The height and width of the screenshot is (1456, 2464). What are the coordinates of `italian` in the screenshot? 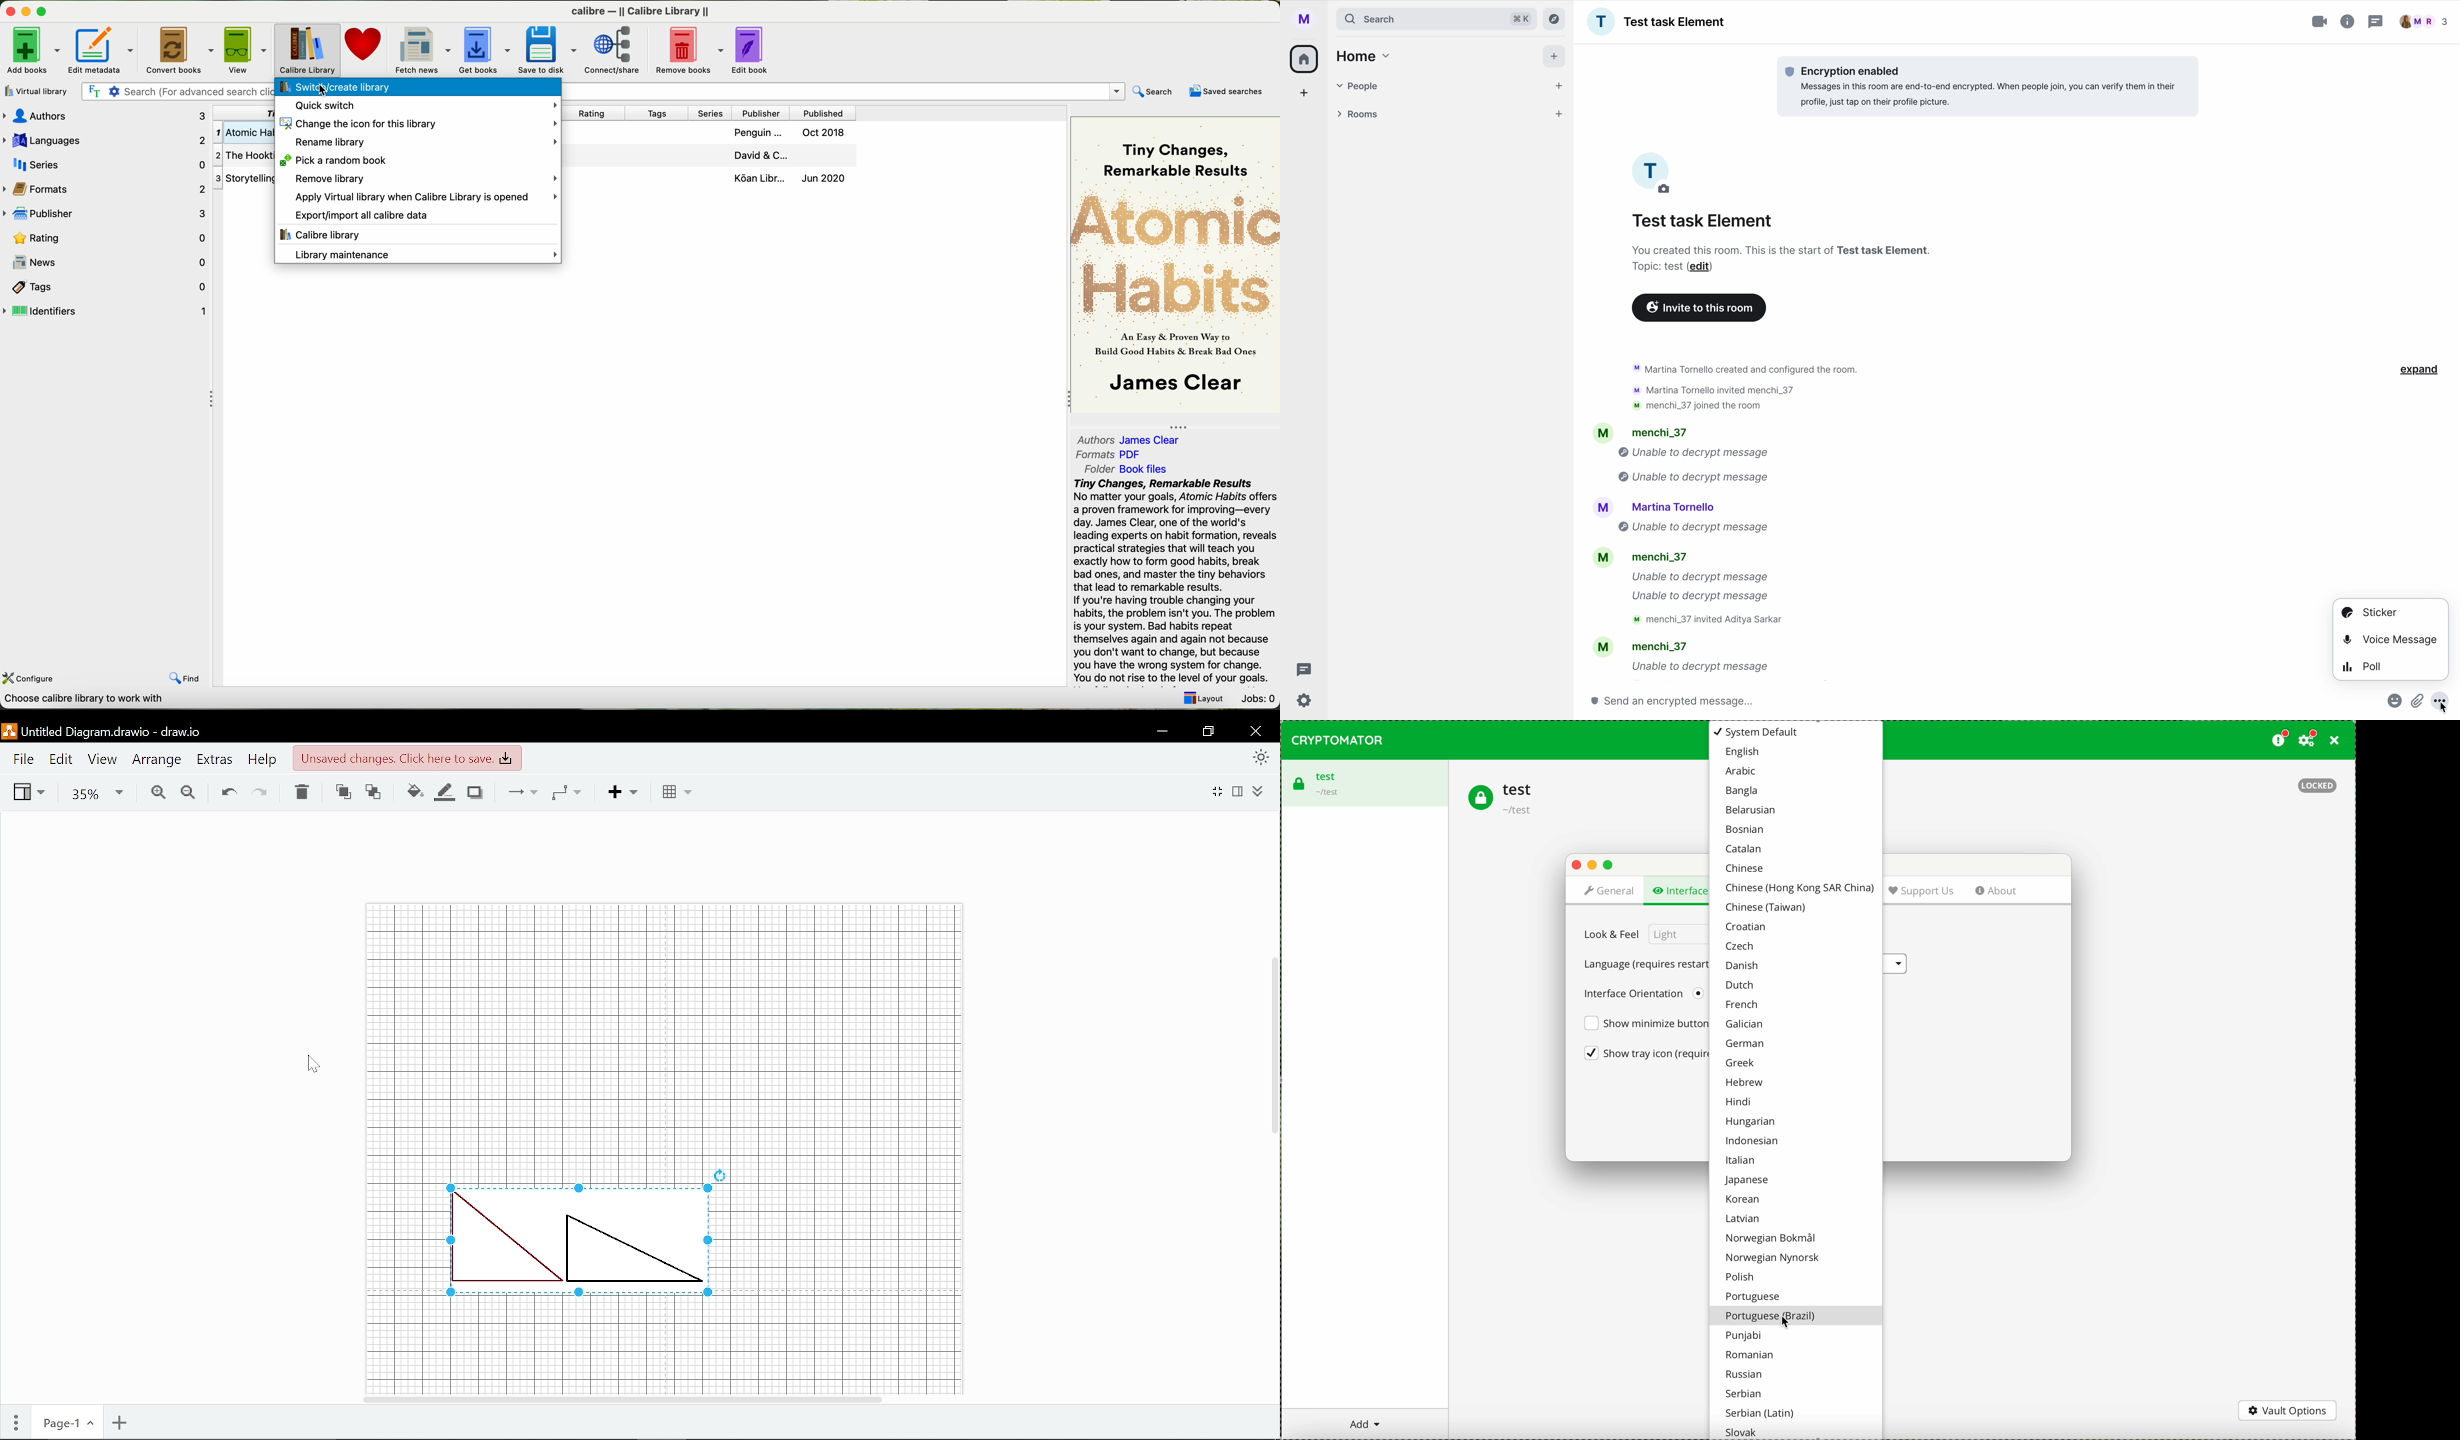 It's located at (1741, 1162).